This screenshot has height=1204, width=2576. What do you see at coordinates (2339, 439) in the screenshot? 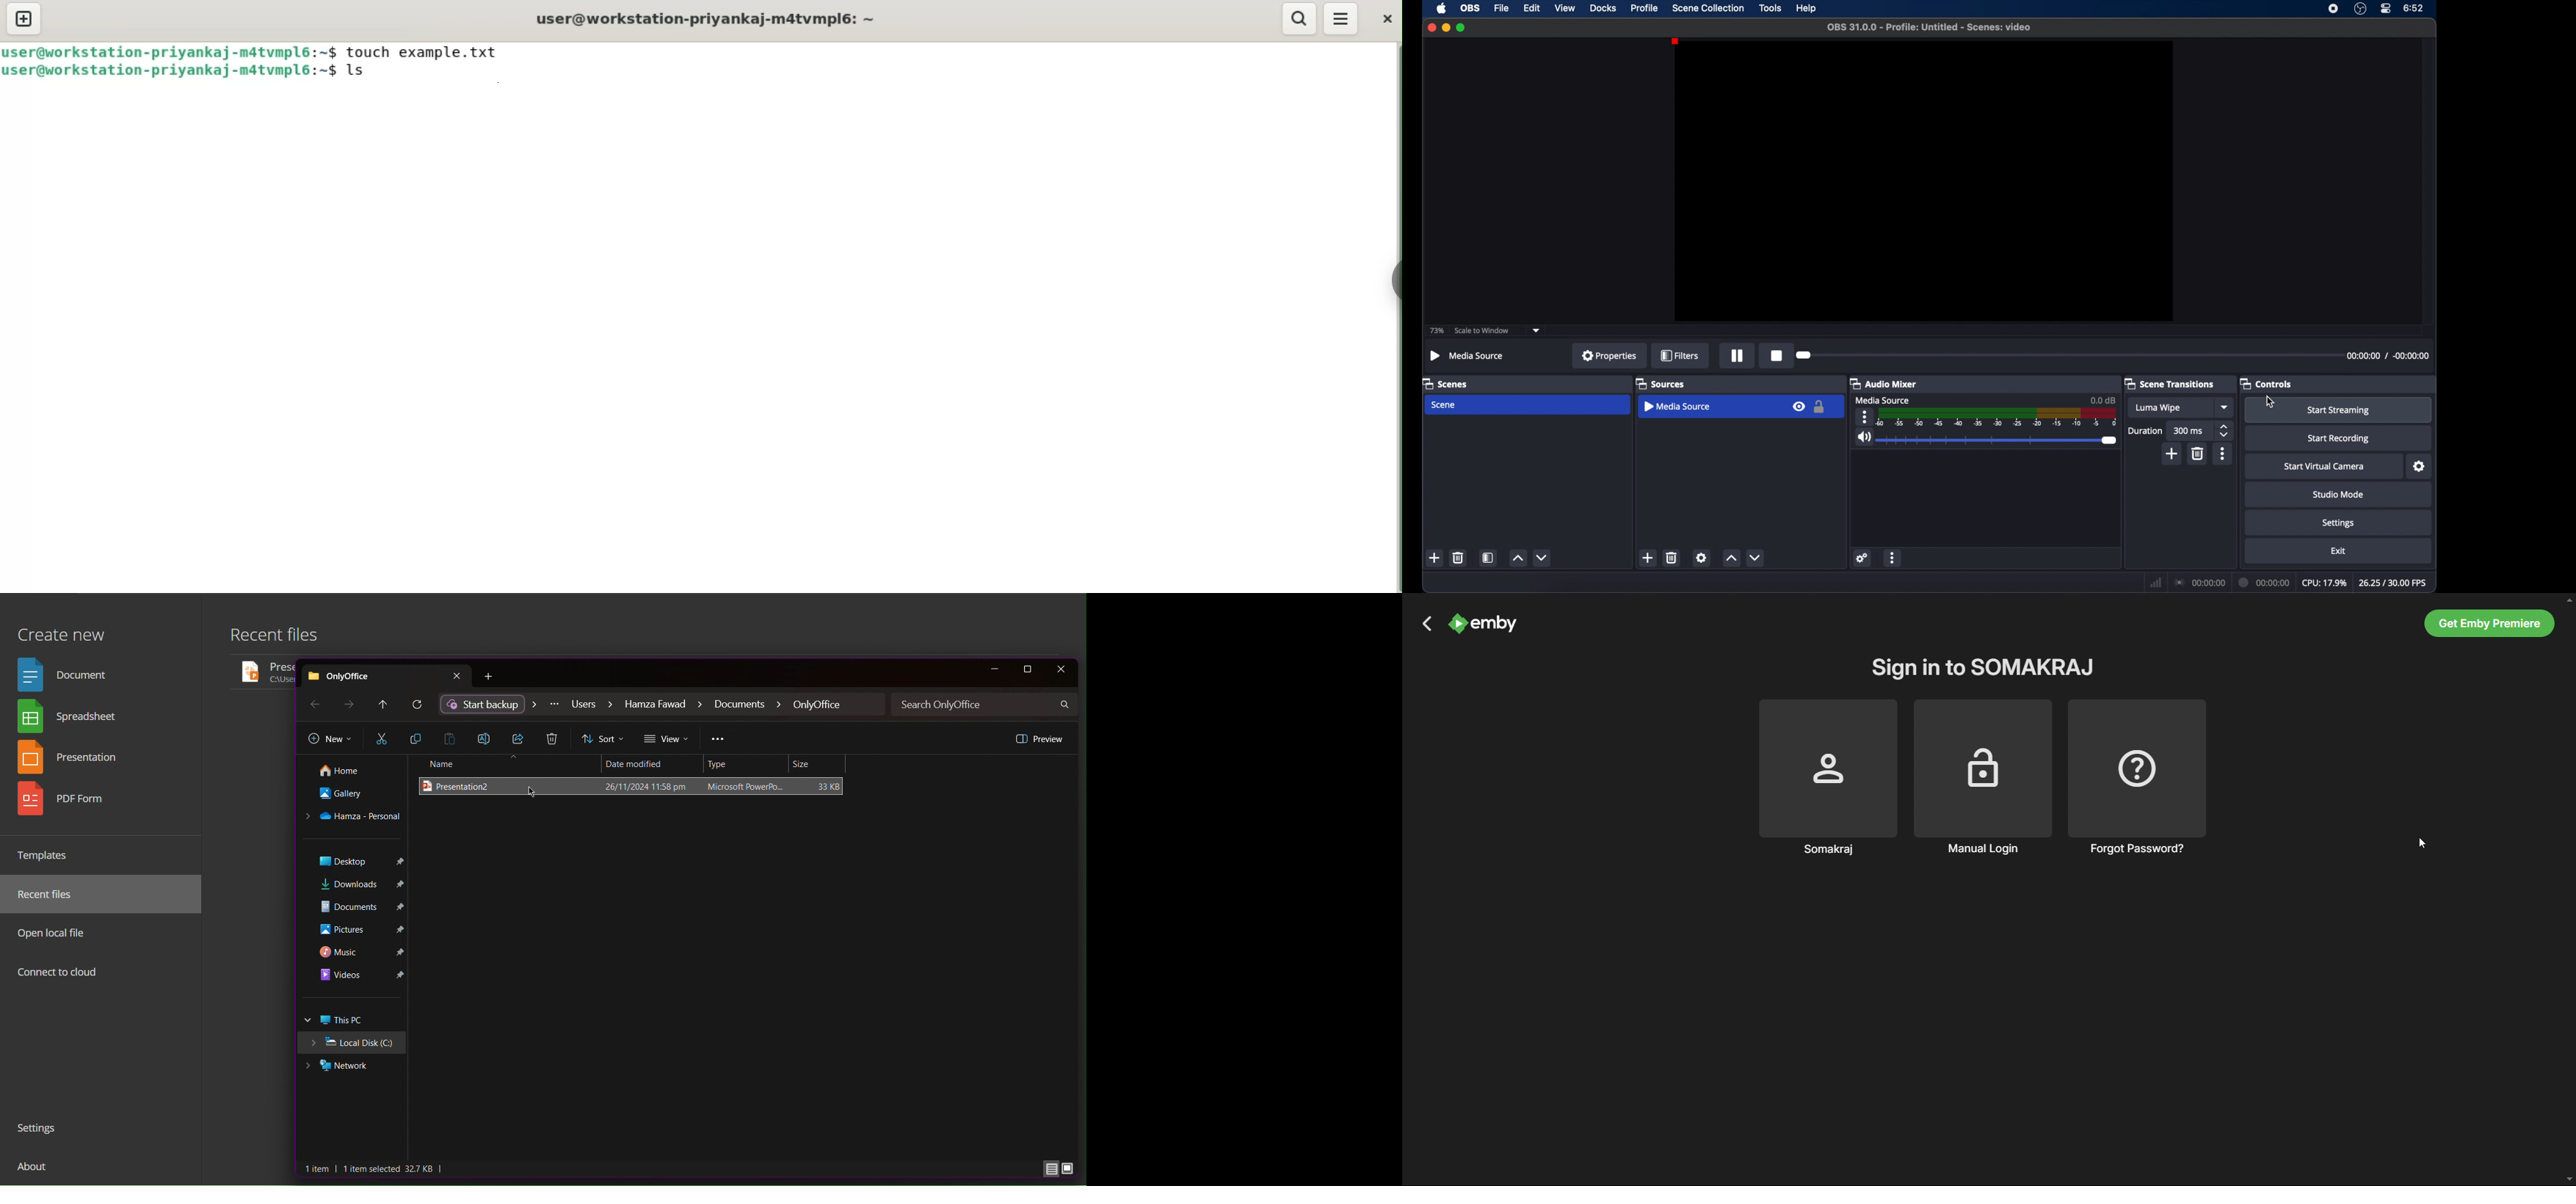
I see `start recording` at bounding box center [2339, 439].